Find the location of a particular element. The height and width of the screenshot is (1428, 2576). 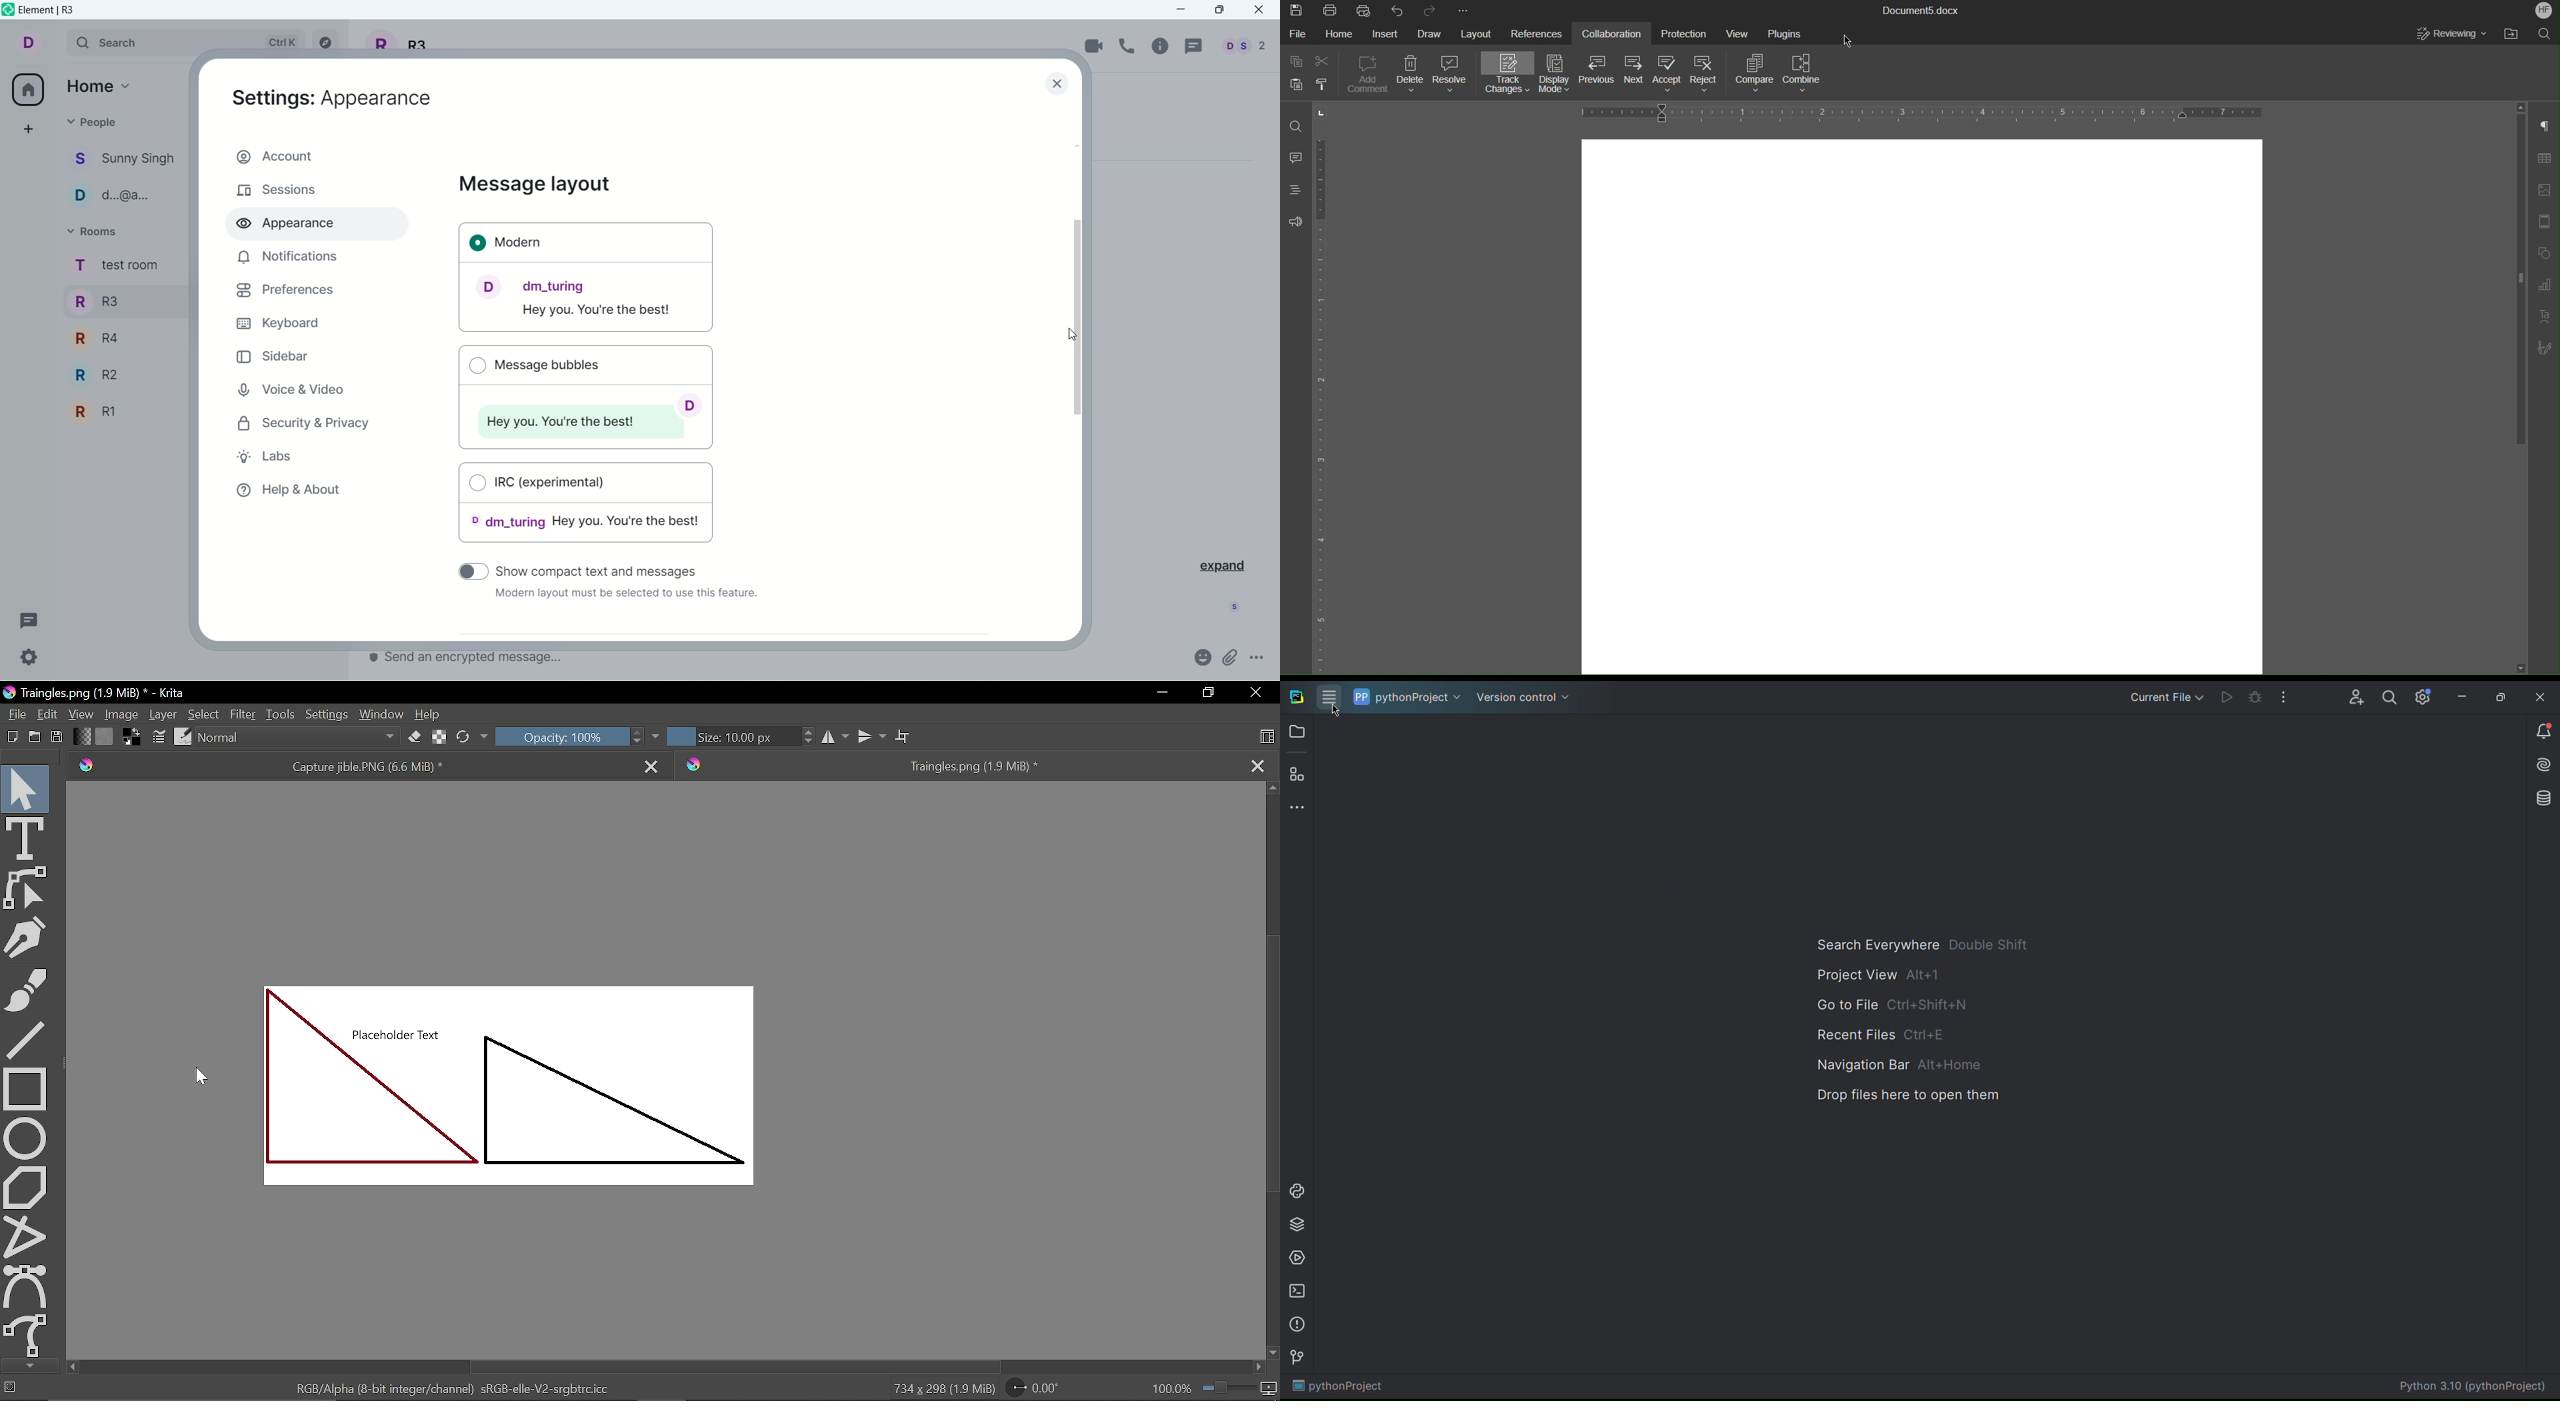

More is located at coordinates (1469, 11).